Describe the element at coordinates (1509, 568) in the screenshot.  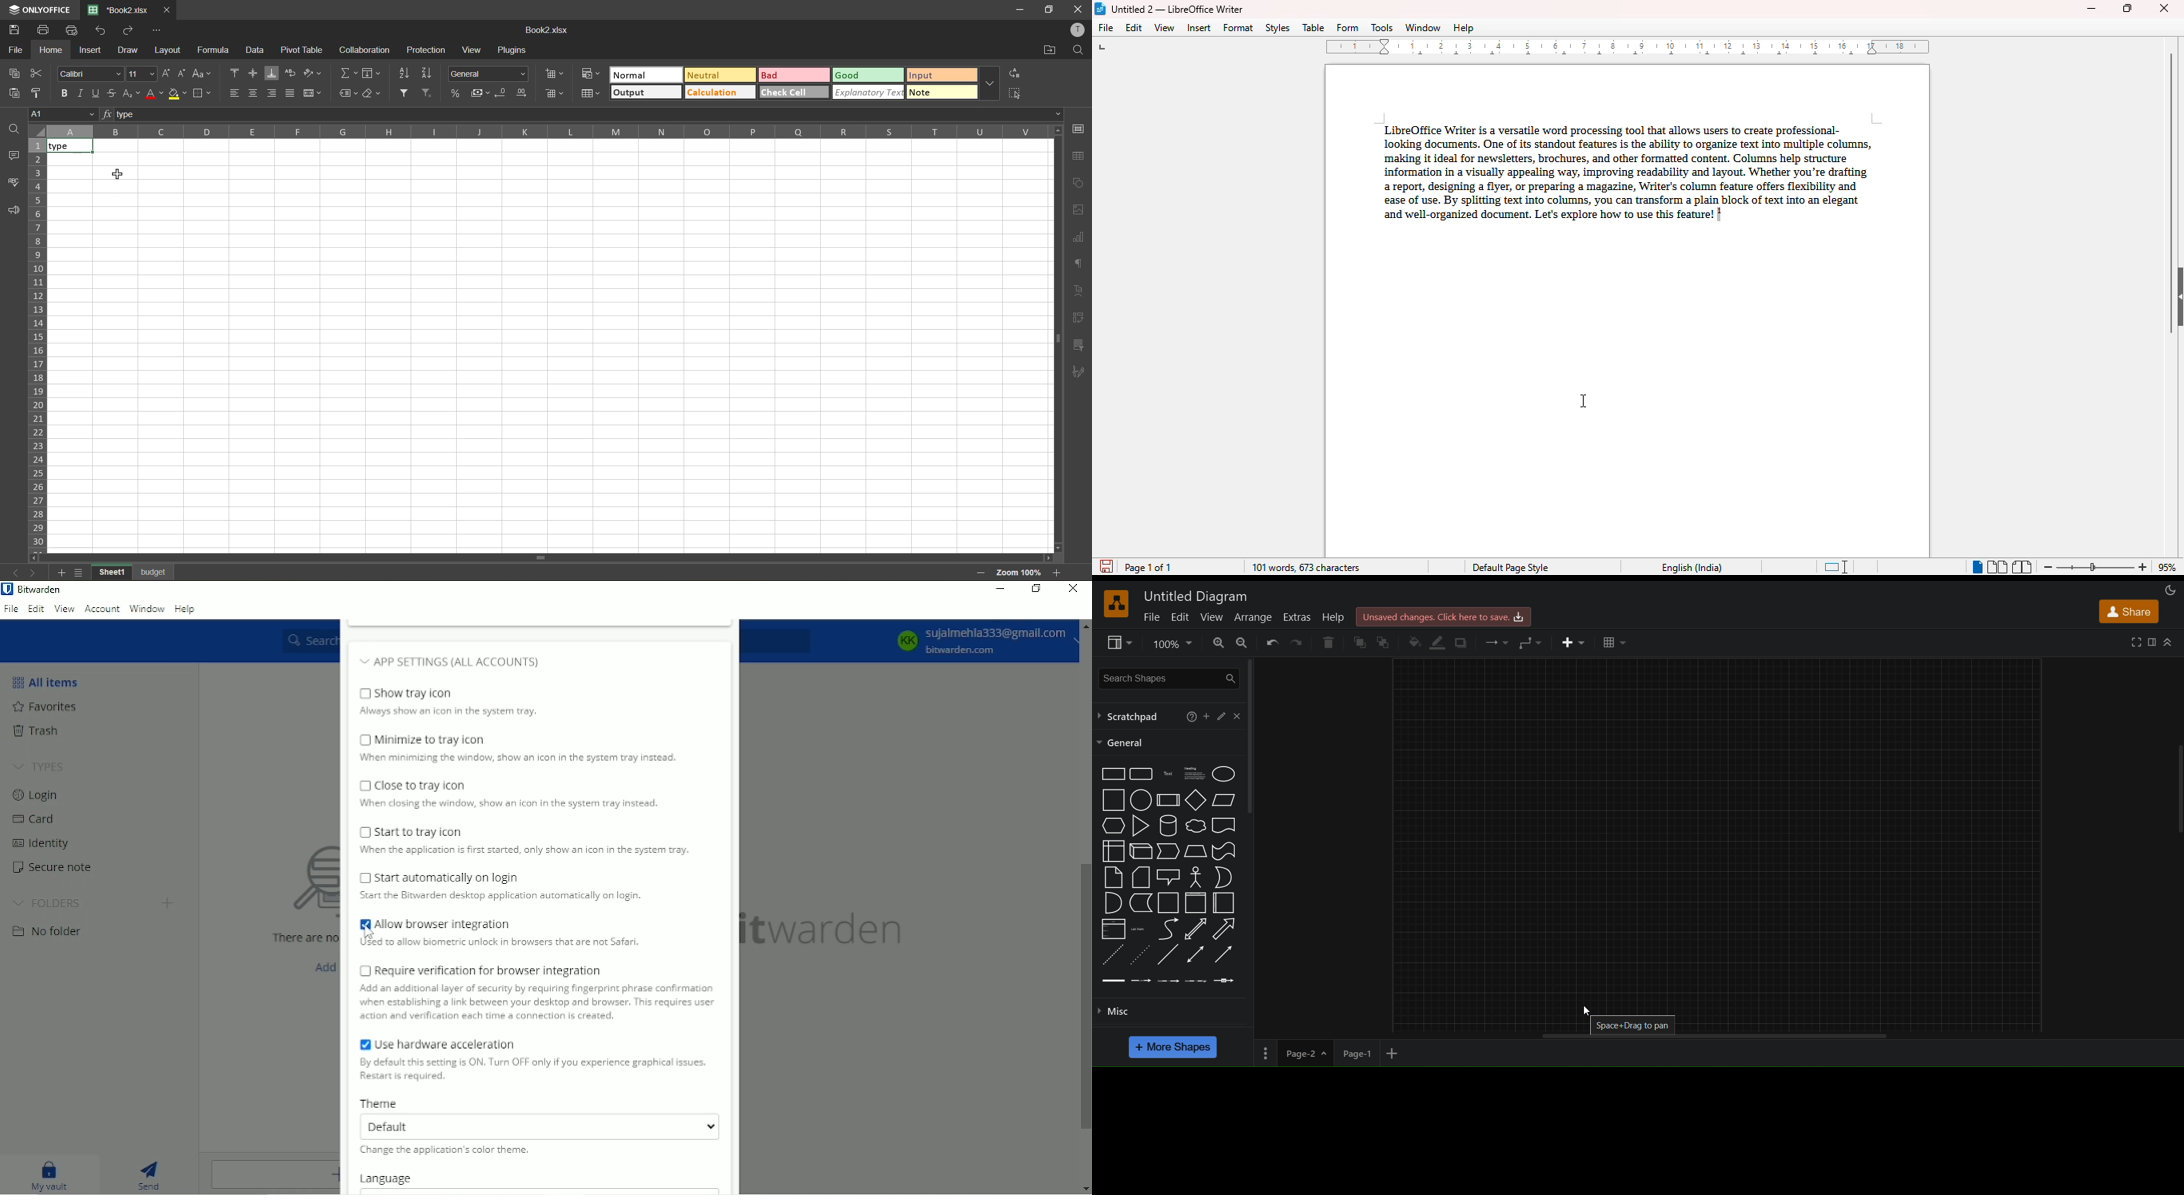
I see `Default page style` at that location.